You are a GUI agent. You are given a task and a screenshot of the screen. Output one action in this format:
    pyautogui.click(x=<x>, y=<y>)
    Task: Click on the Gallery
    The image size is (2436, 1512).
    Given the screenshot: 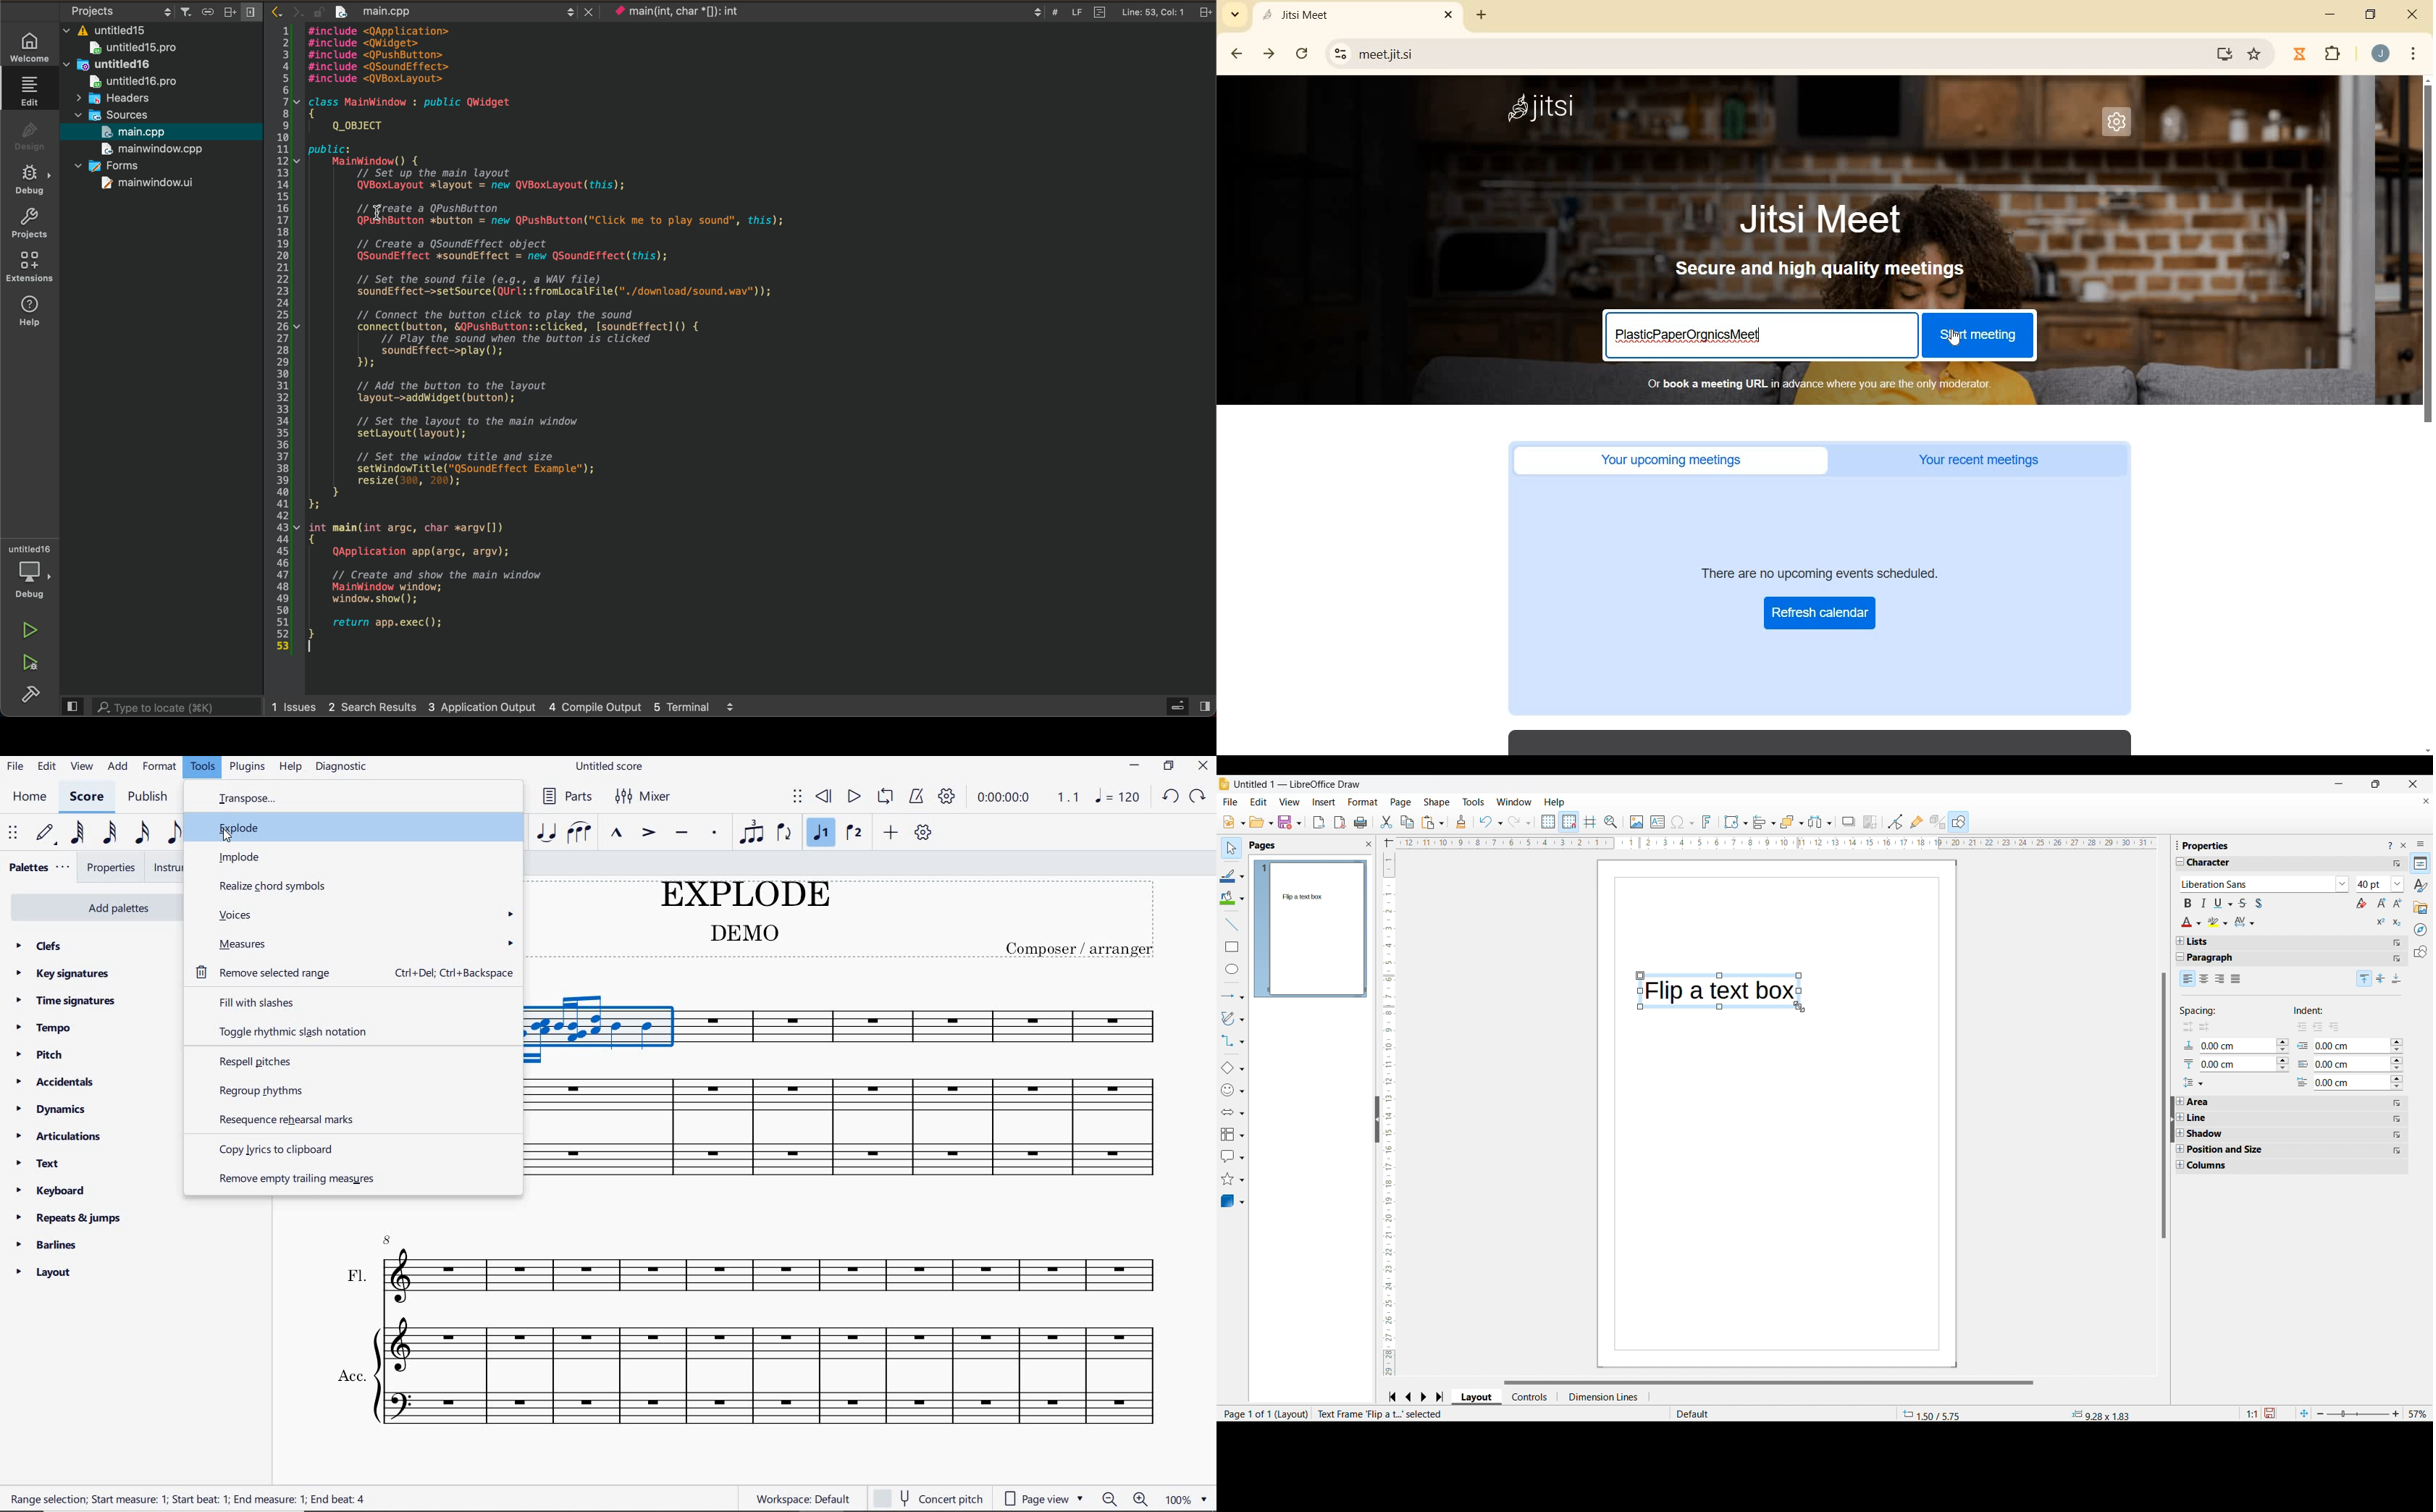 What is the action you would take?
    pyautogui.click(x=2421, y=908)
    